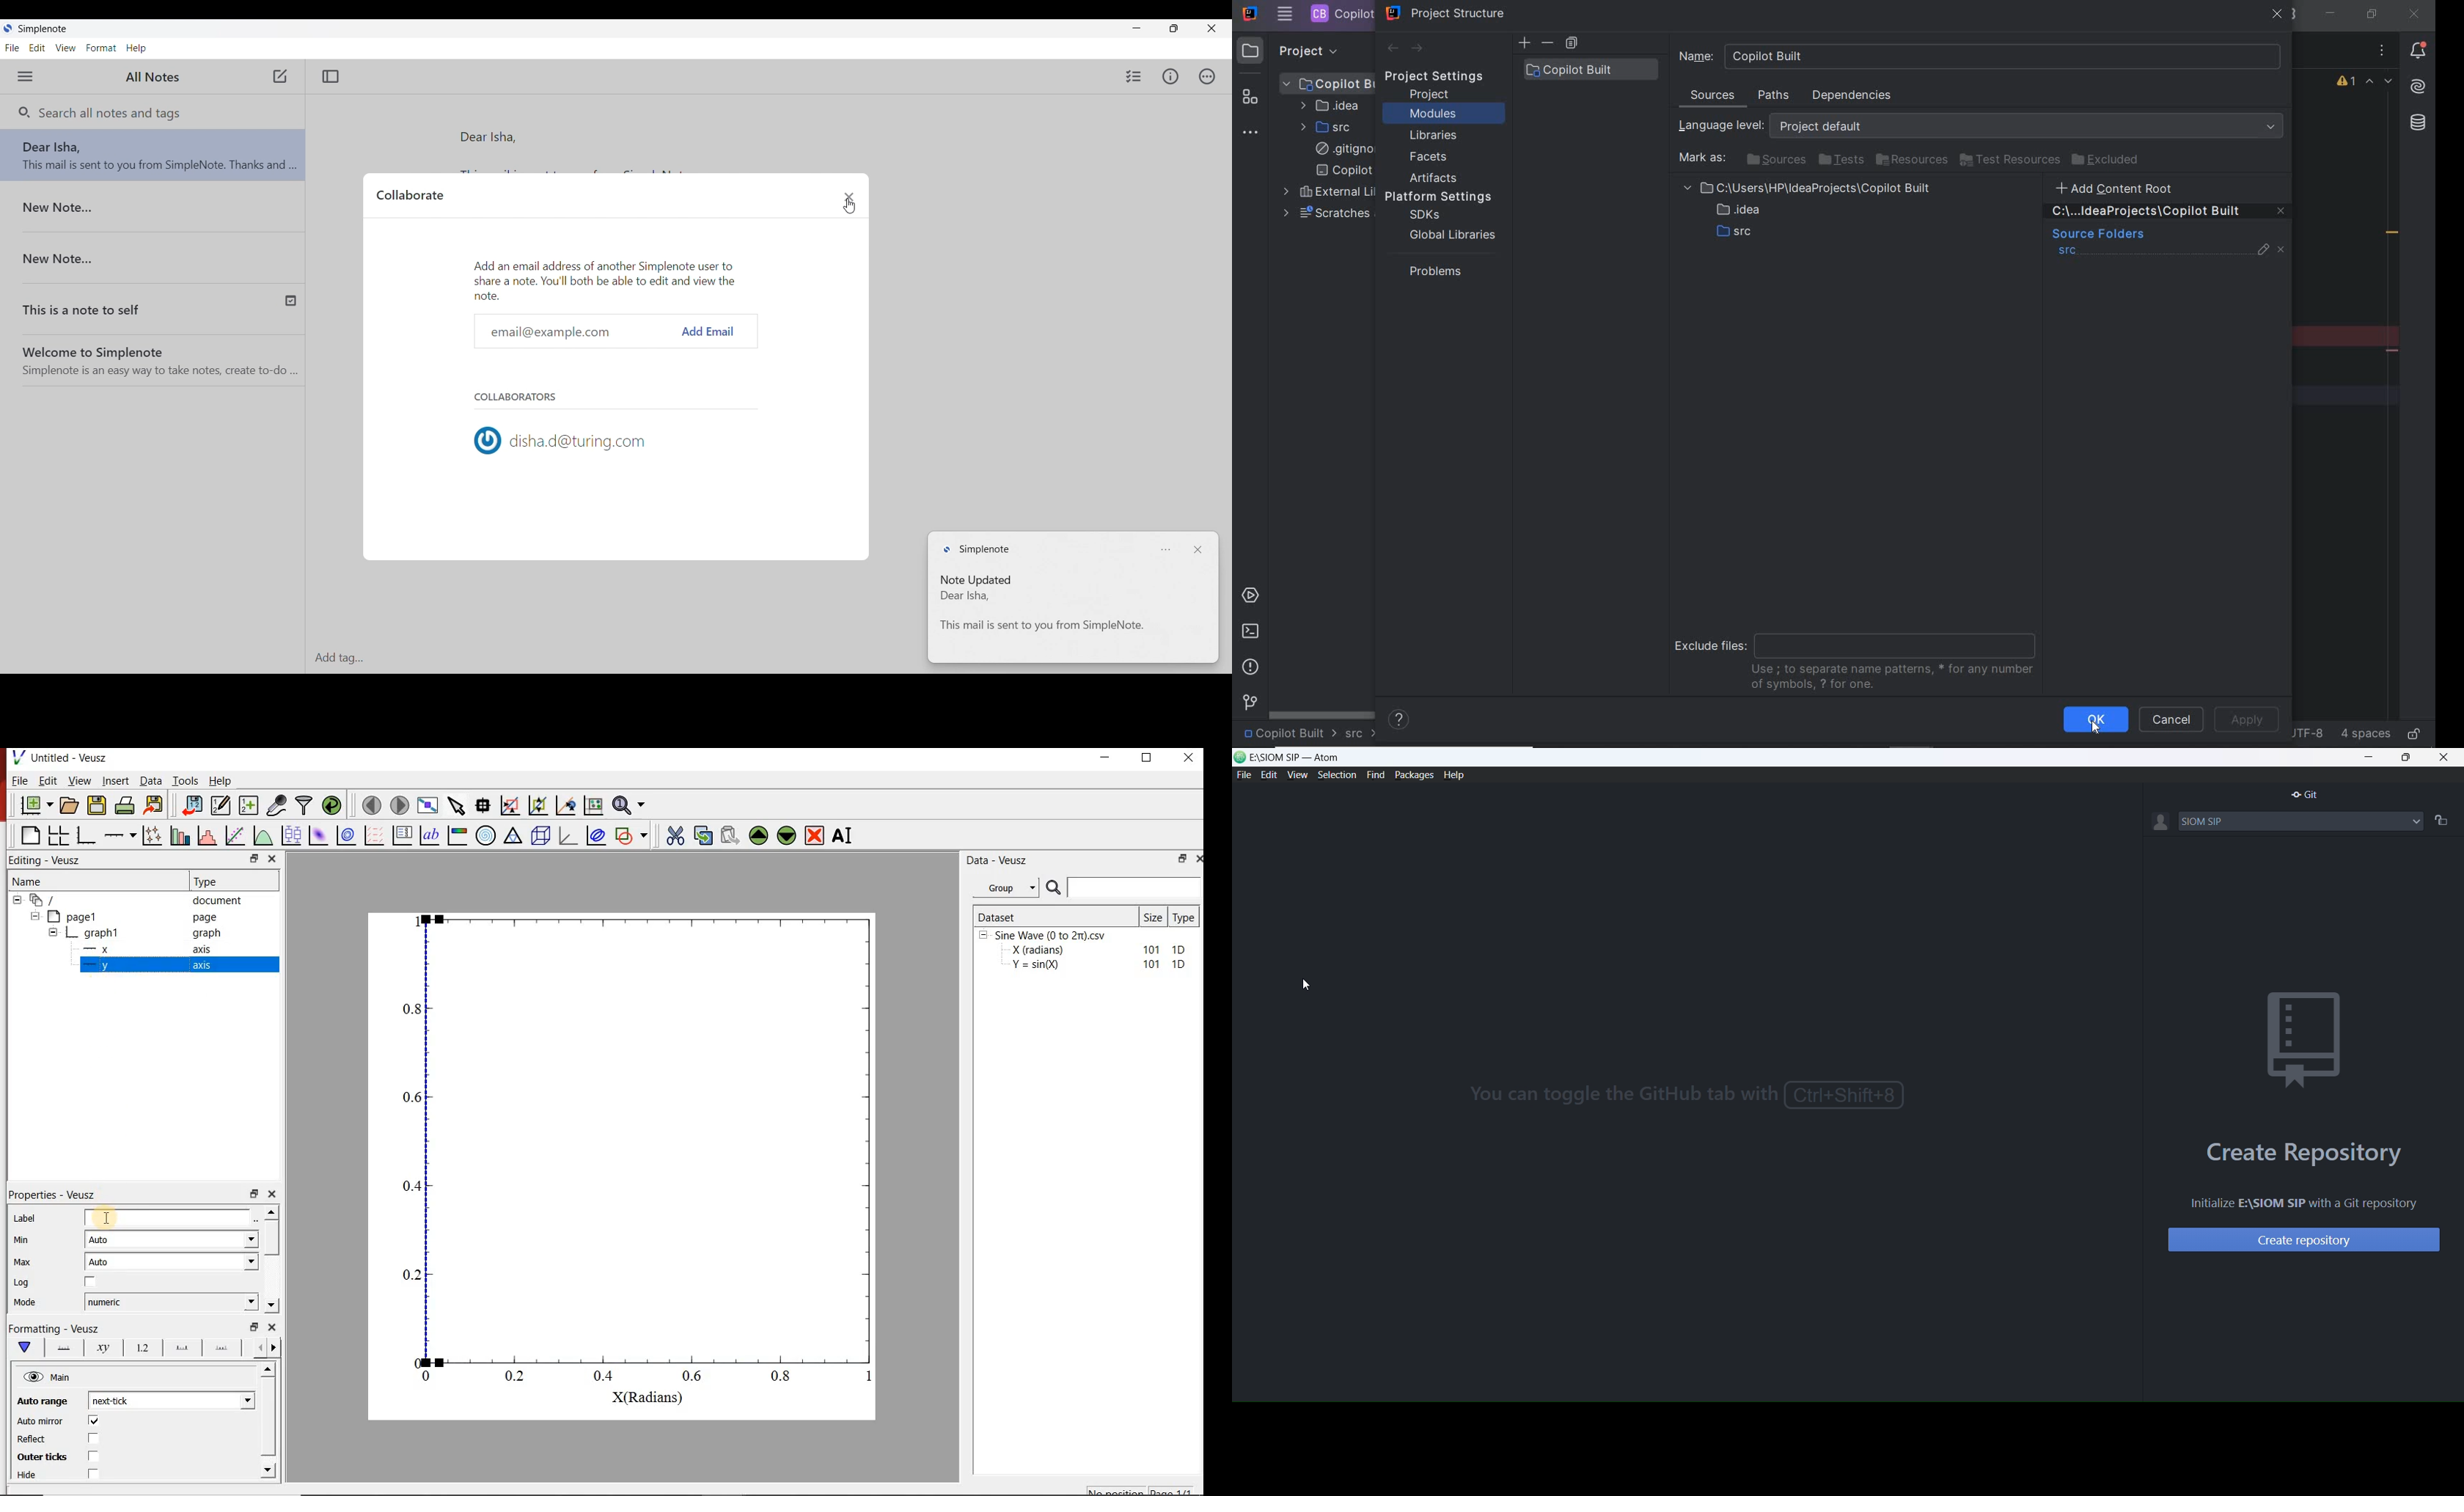 Image resolution: width=2464 pixels, height=1512 pixels. I want to click on Page 1 Graph 1, so click(69, 934).